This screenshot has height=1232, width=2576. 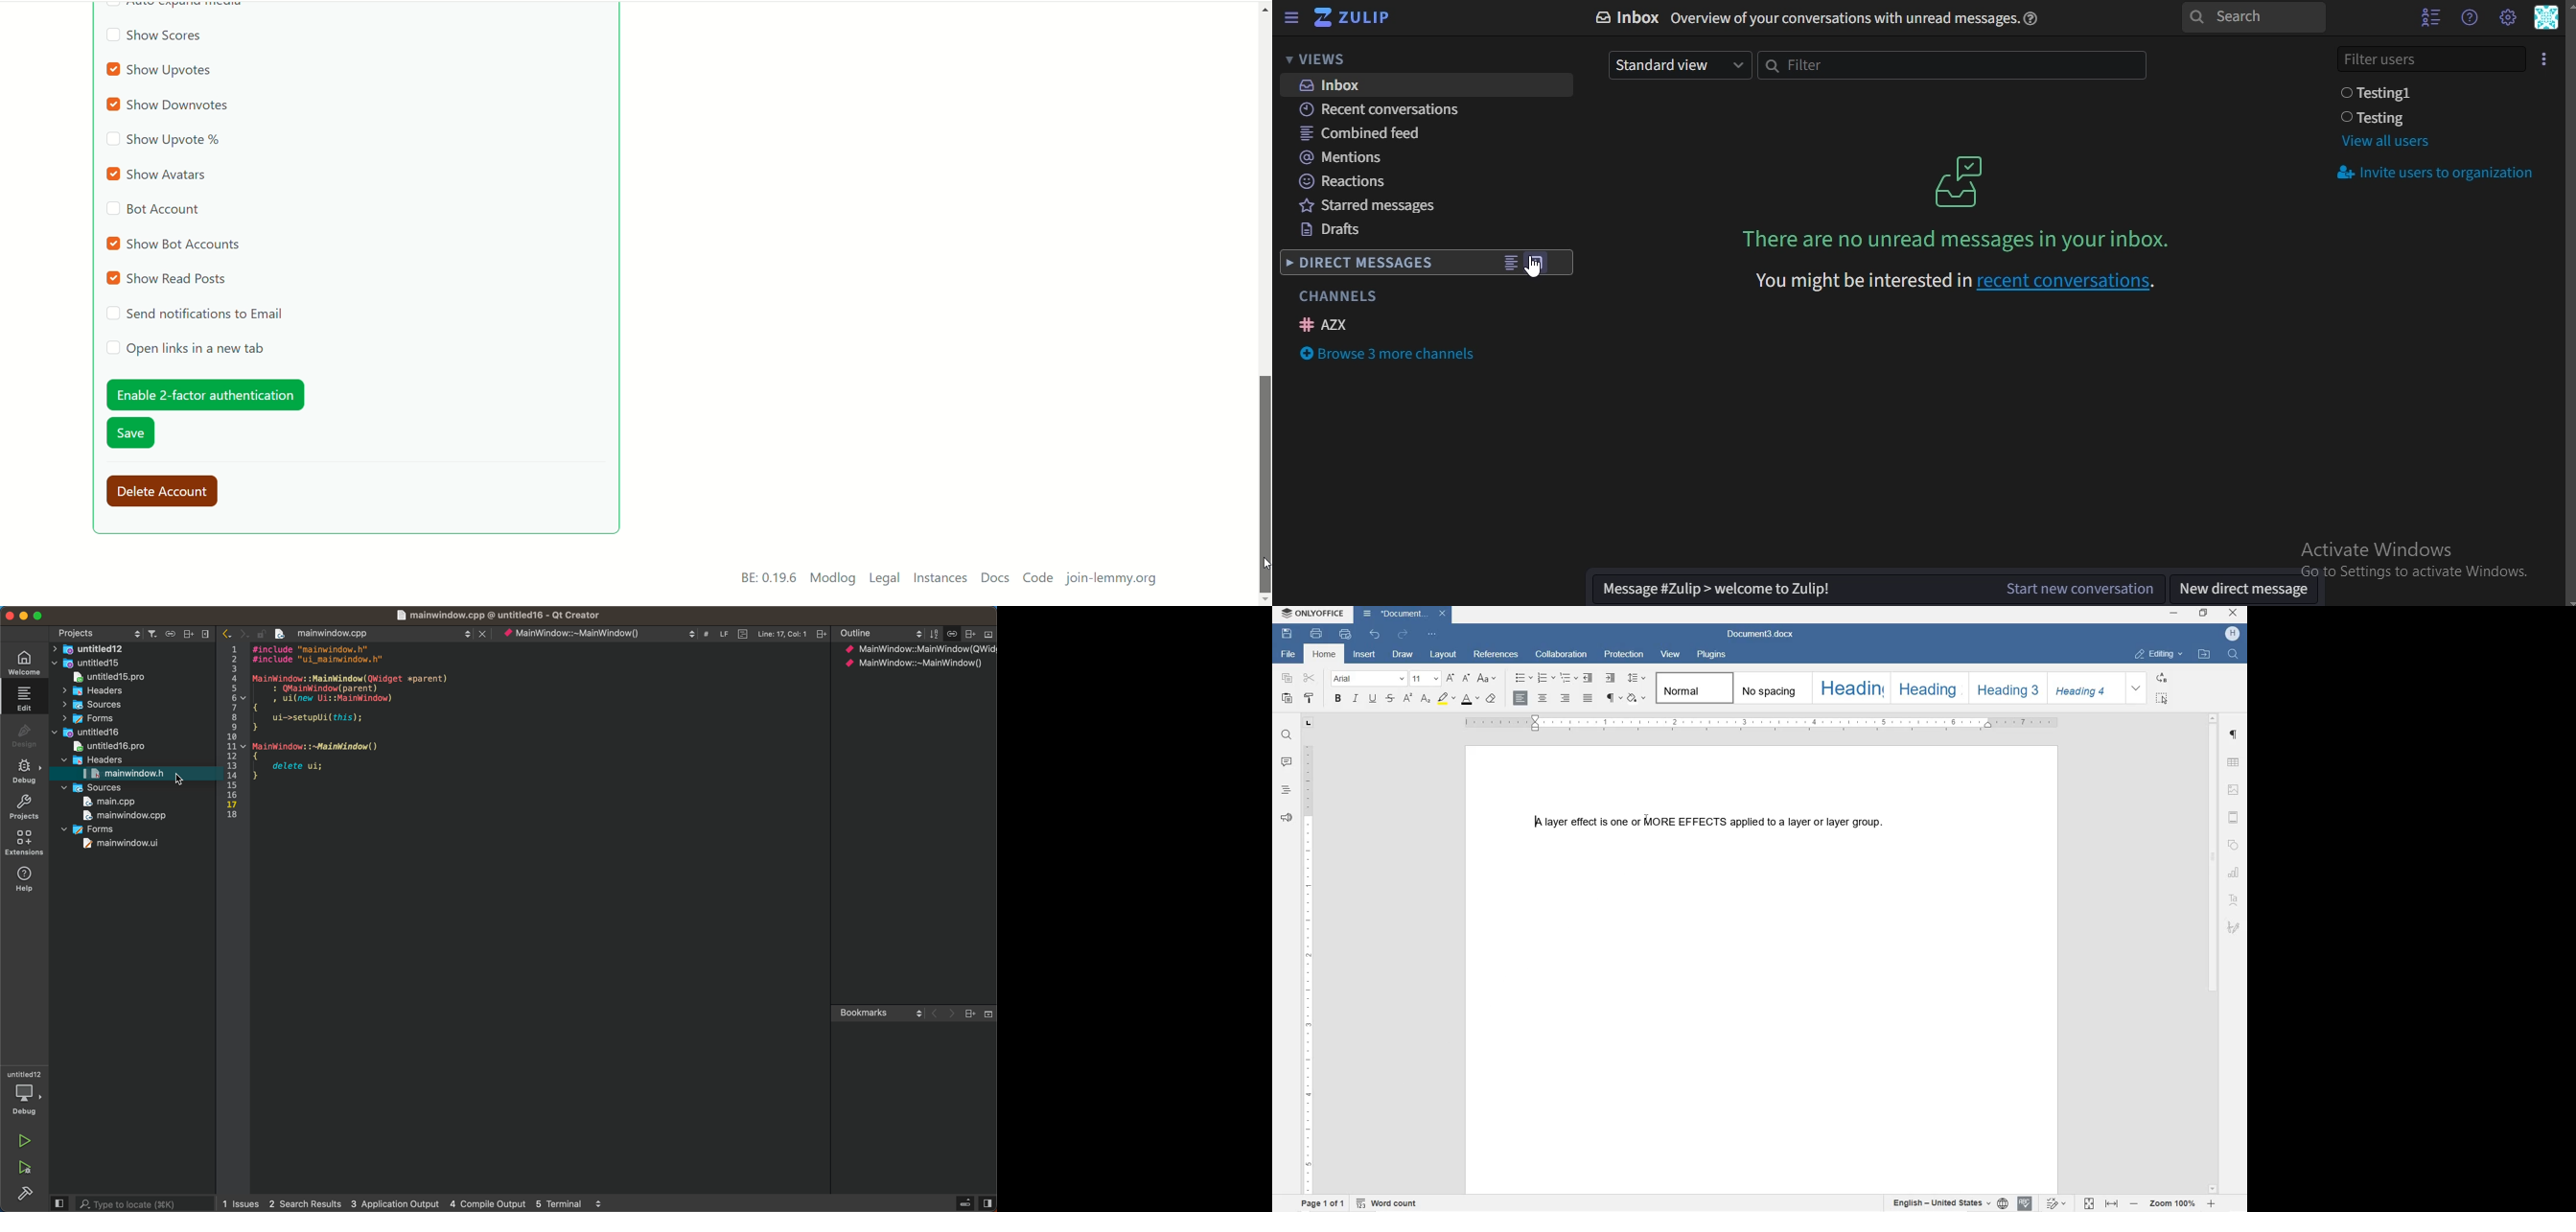 What do you see at coordinates (1547, 679) in the screenshot?
I see `NUMBERING` at bounding box center [1547, 679].